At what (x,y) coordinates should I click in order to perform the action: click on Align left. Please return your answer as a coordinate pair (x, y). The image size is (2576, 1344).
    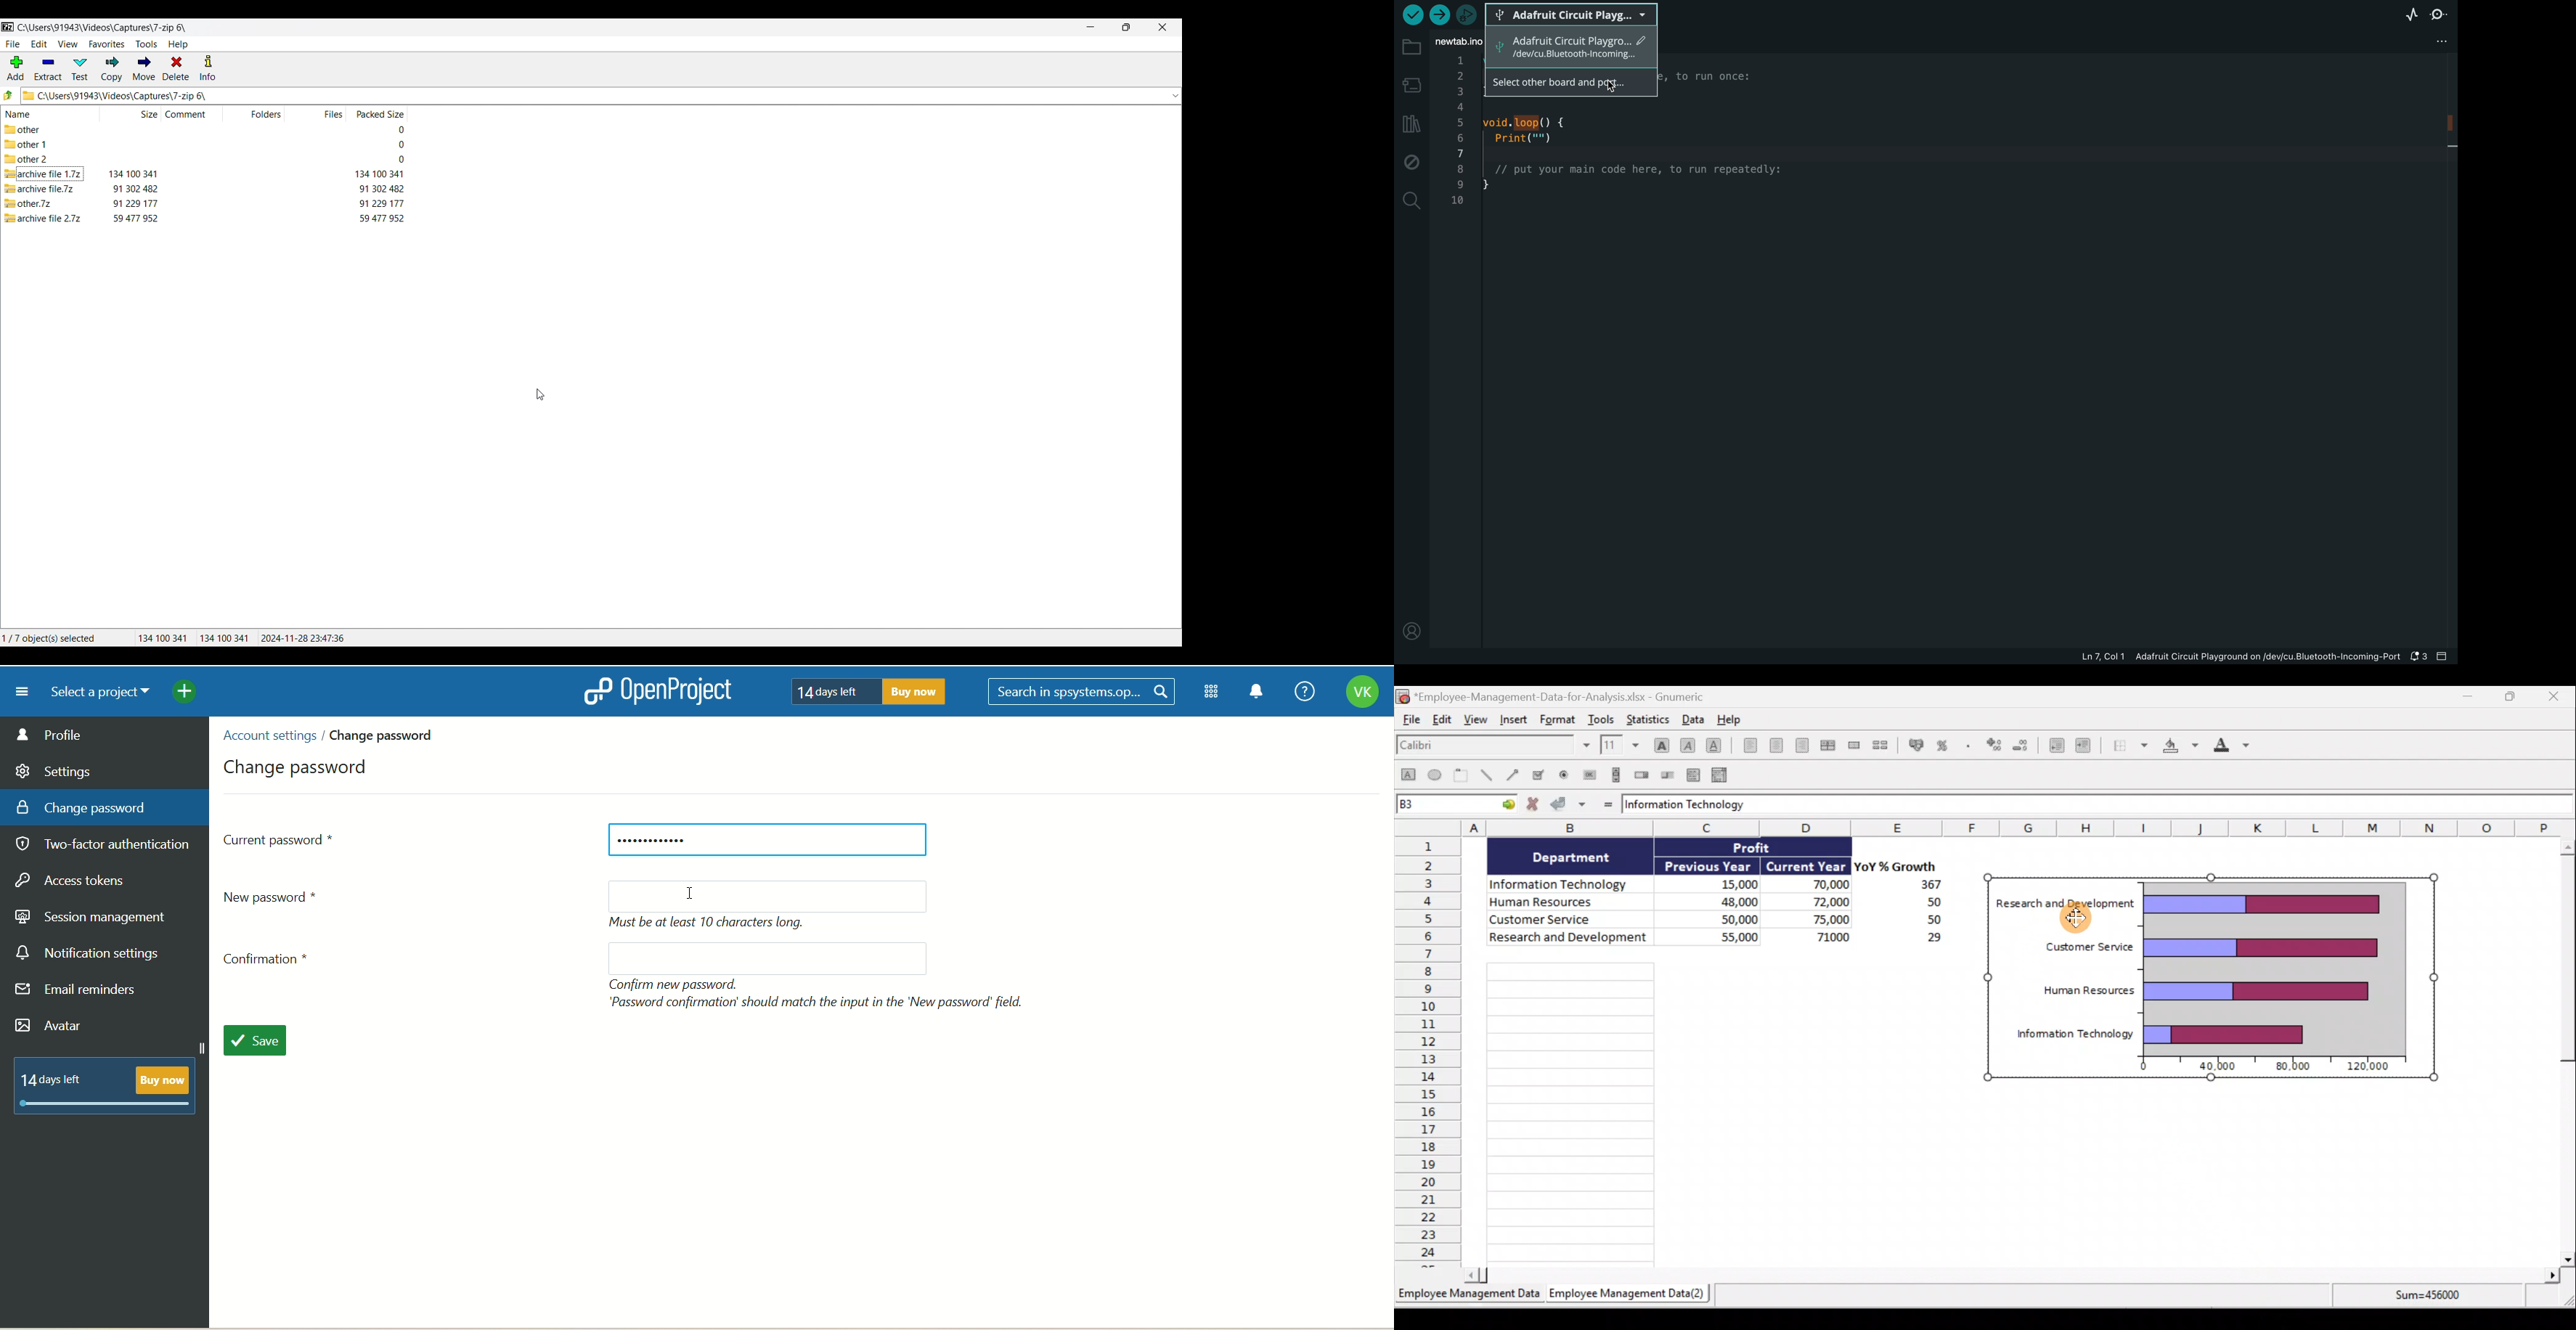
    Looking at the image, I should click on (1749, 745).